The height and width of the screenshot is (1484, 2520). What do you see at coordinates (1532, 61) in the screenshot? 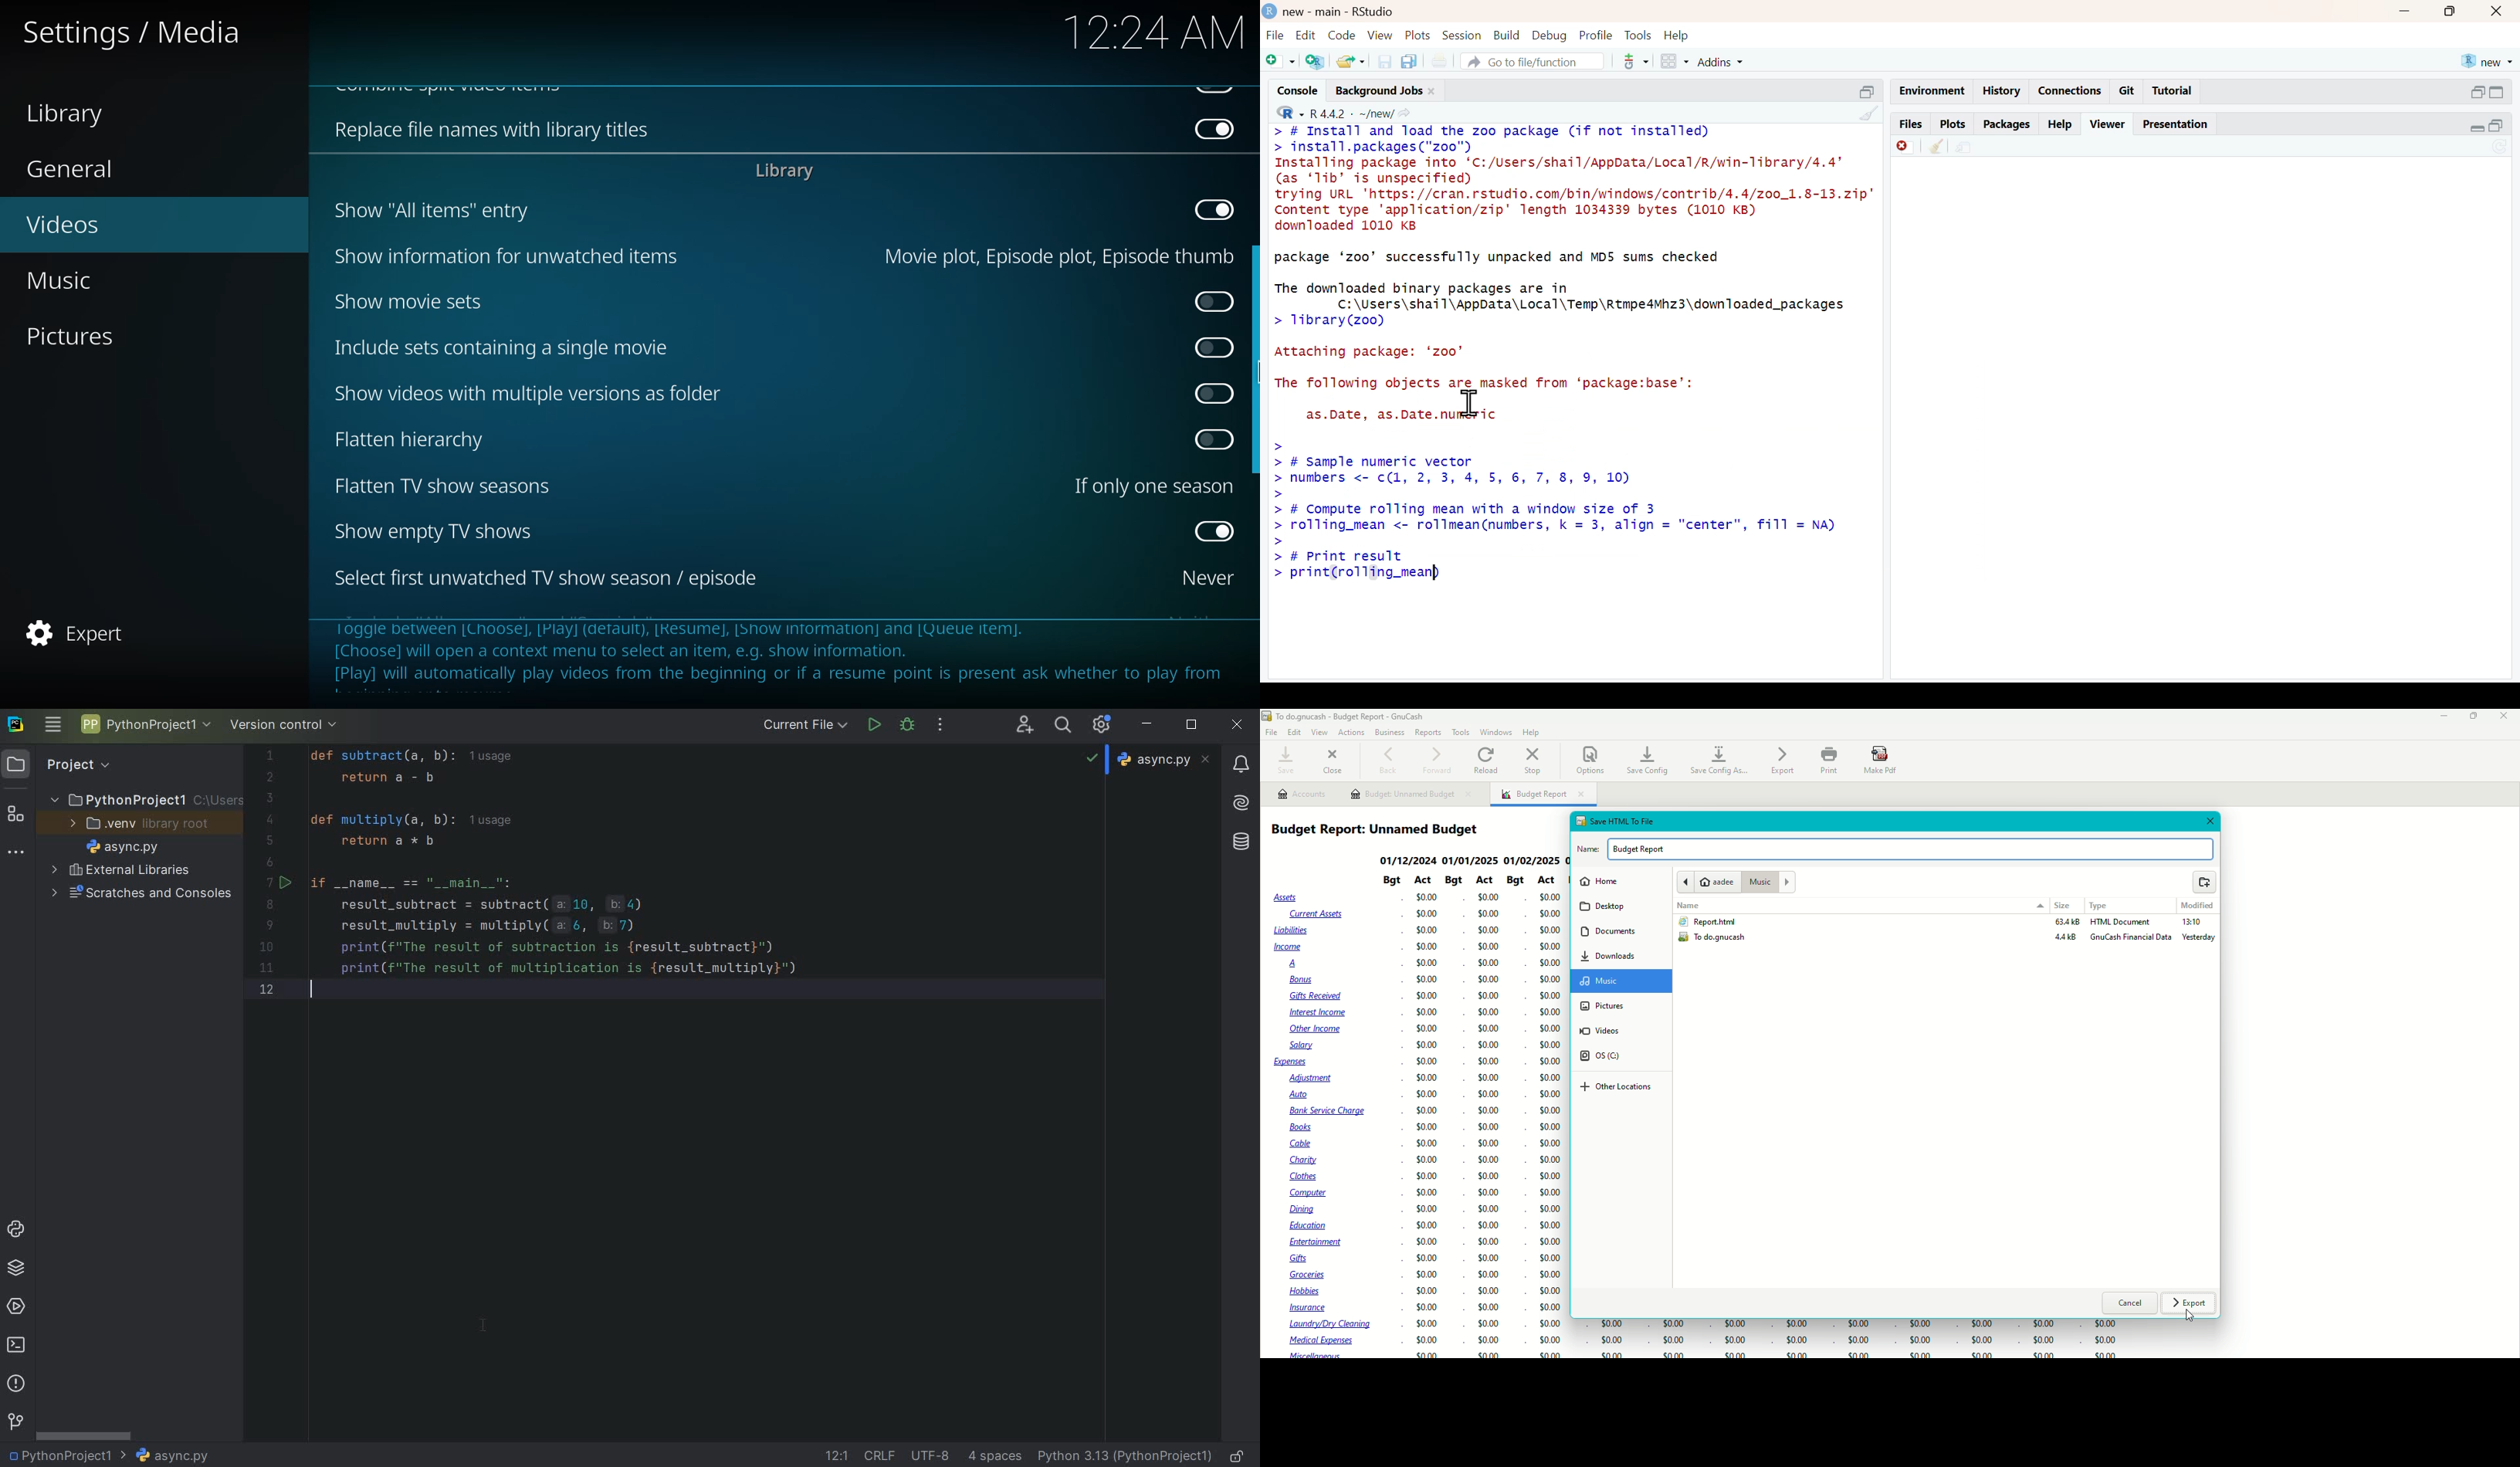
I see `go to file/function` at bounding box center [1532, 61].